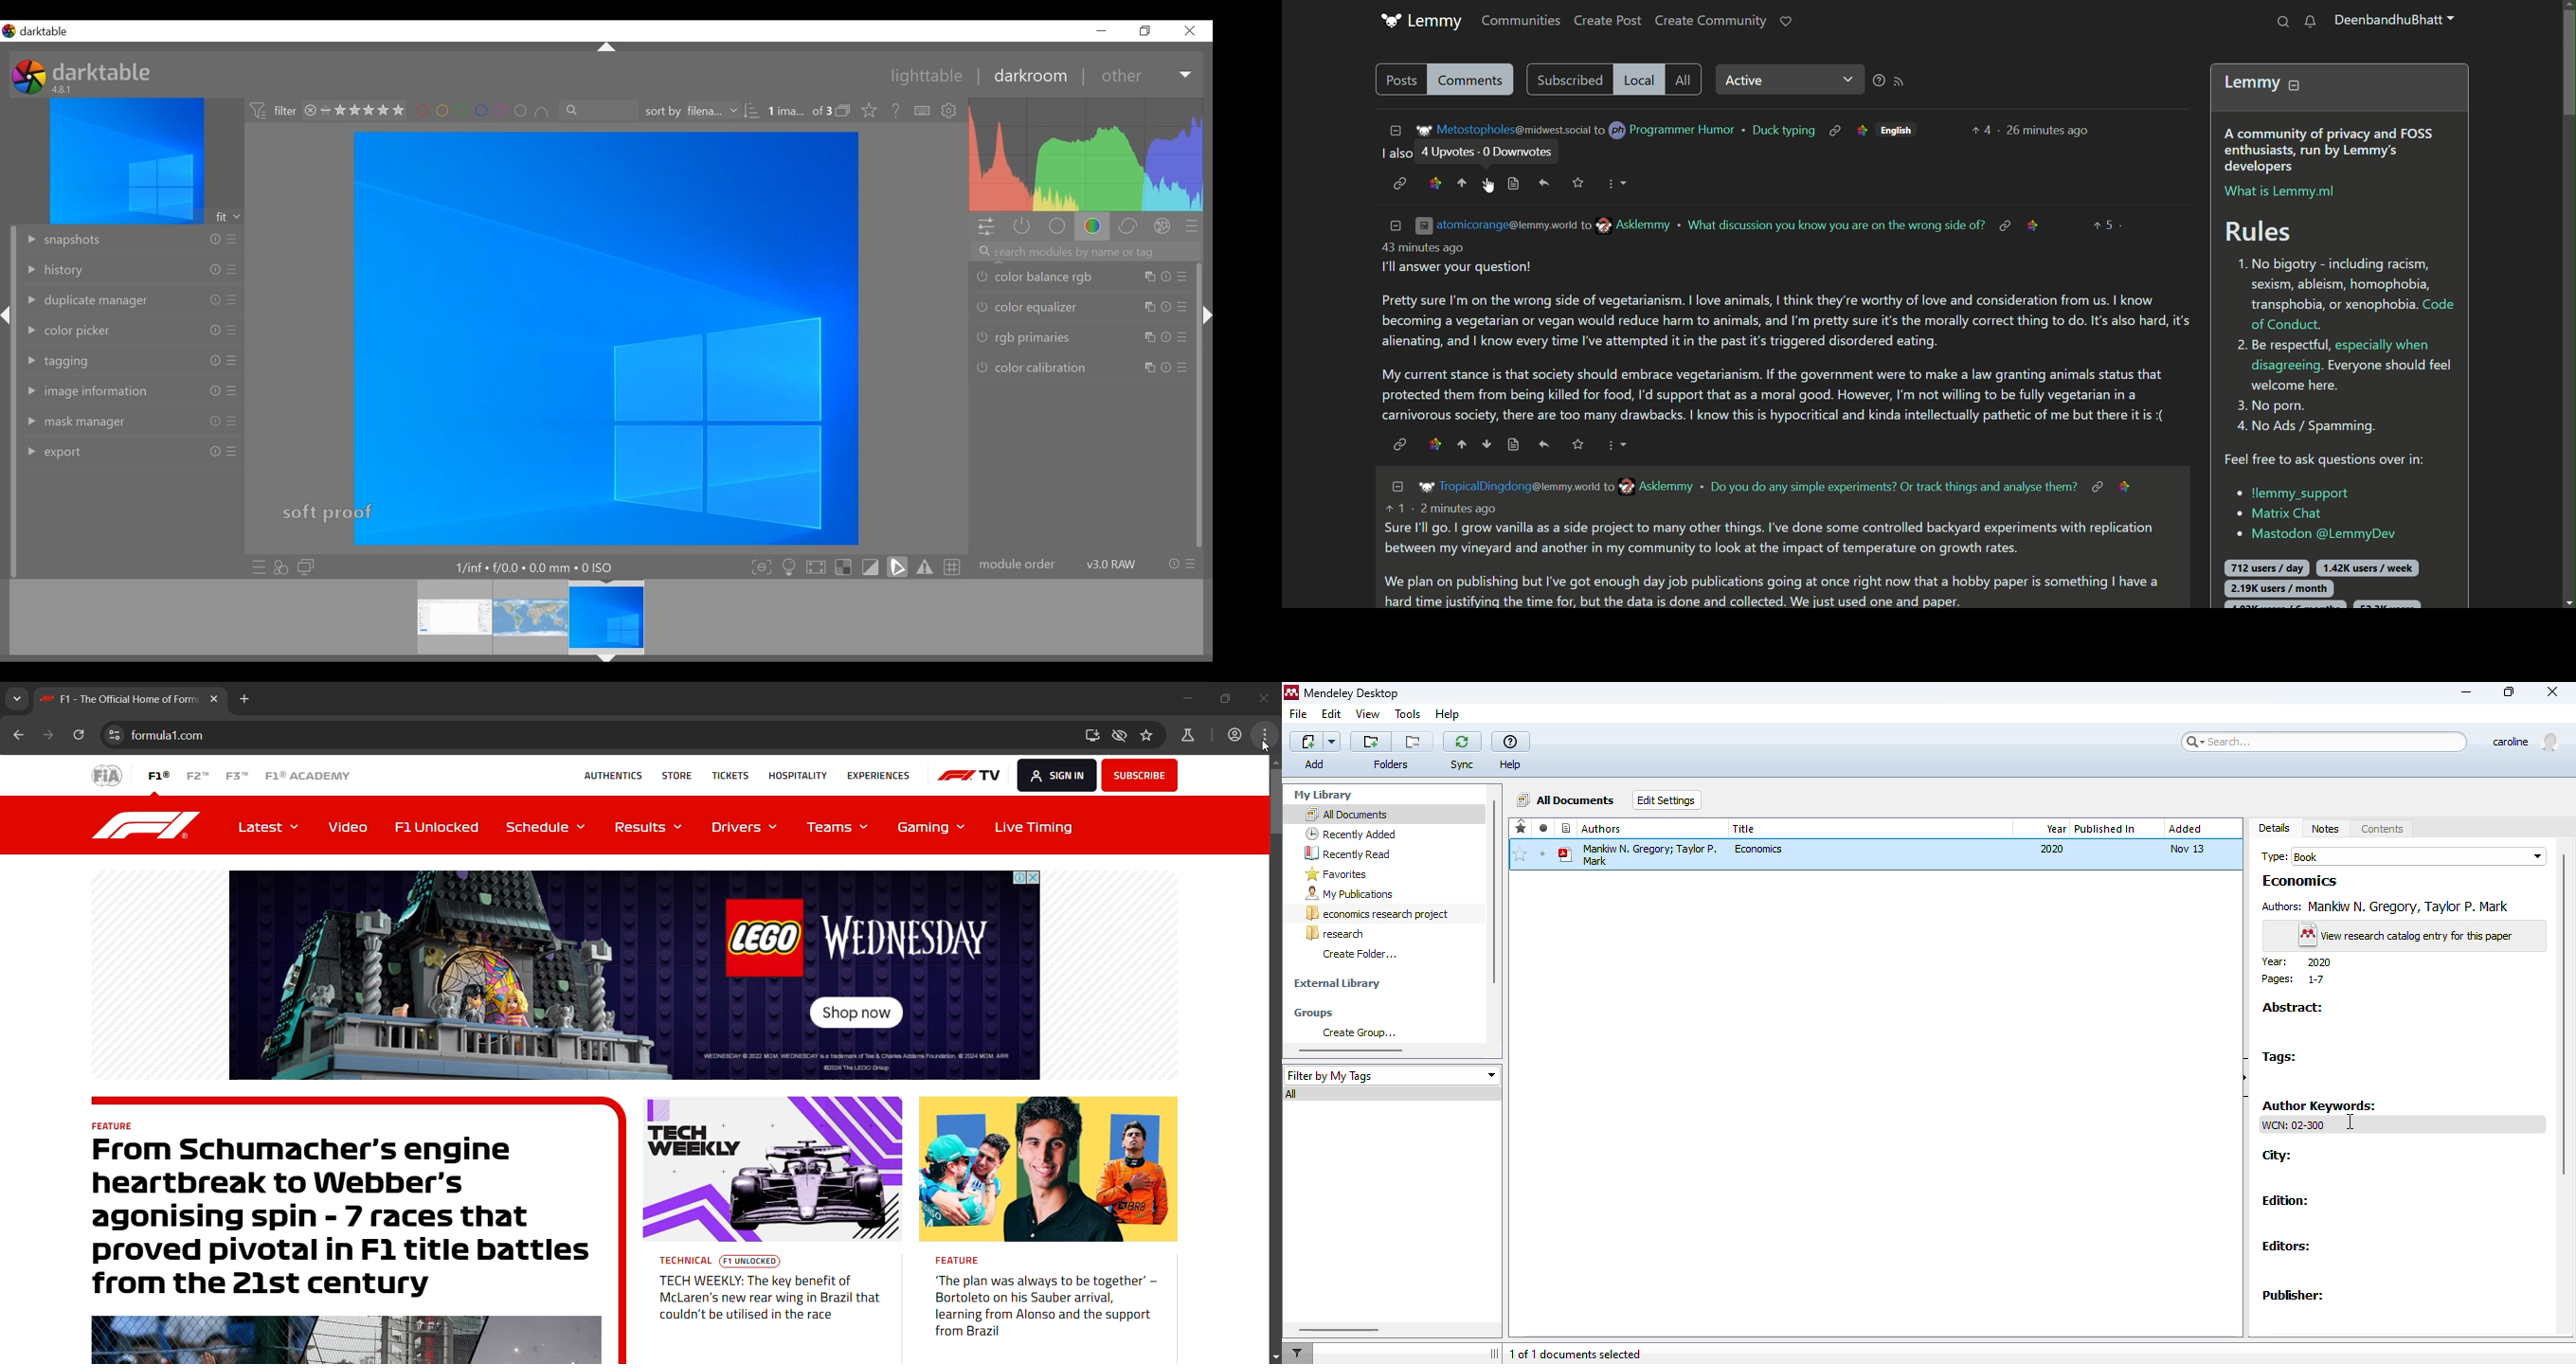  Describe the element at coordinates (1361, 1032) in the screenshot. I see `create group` at that location.